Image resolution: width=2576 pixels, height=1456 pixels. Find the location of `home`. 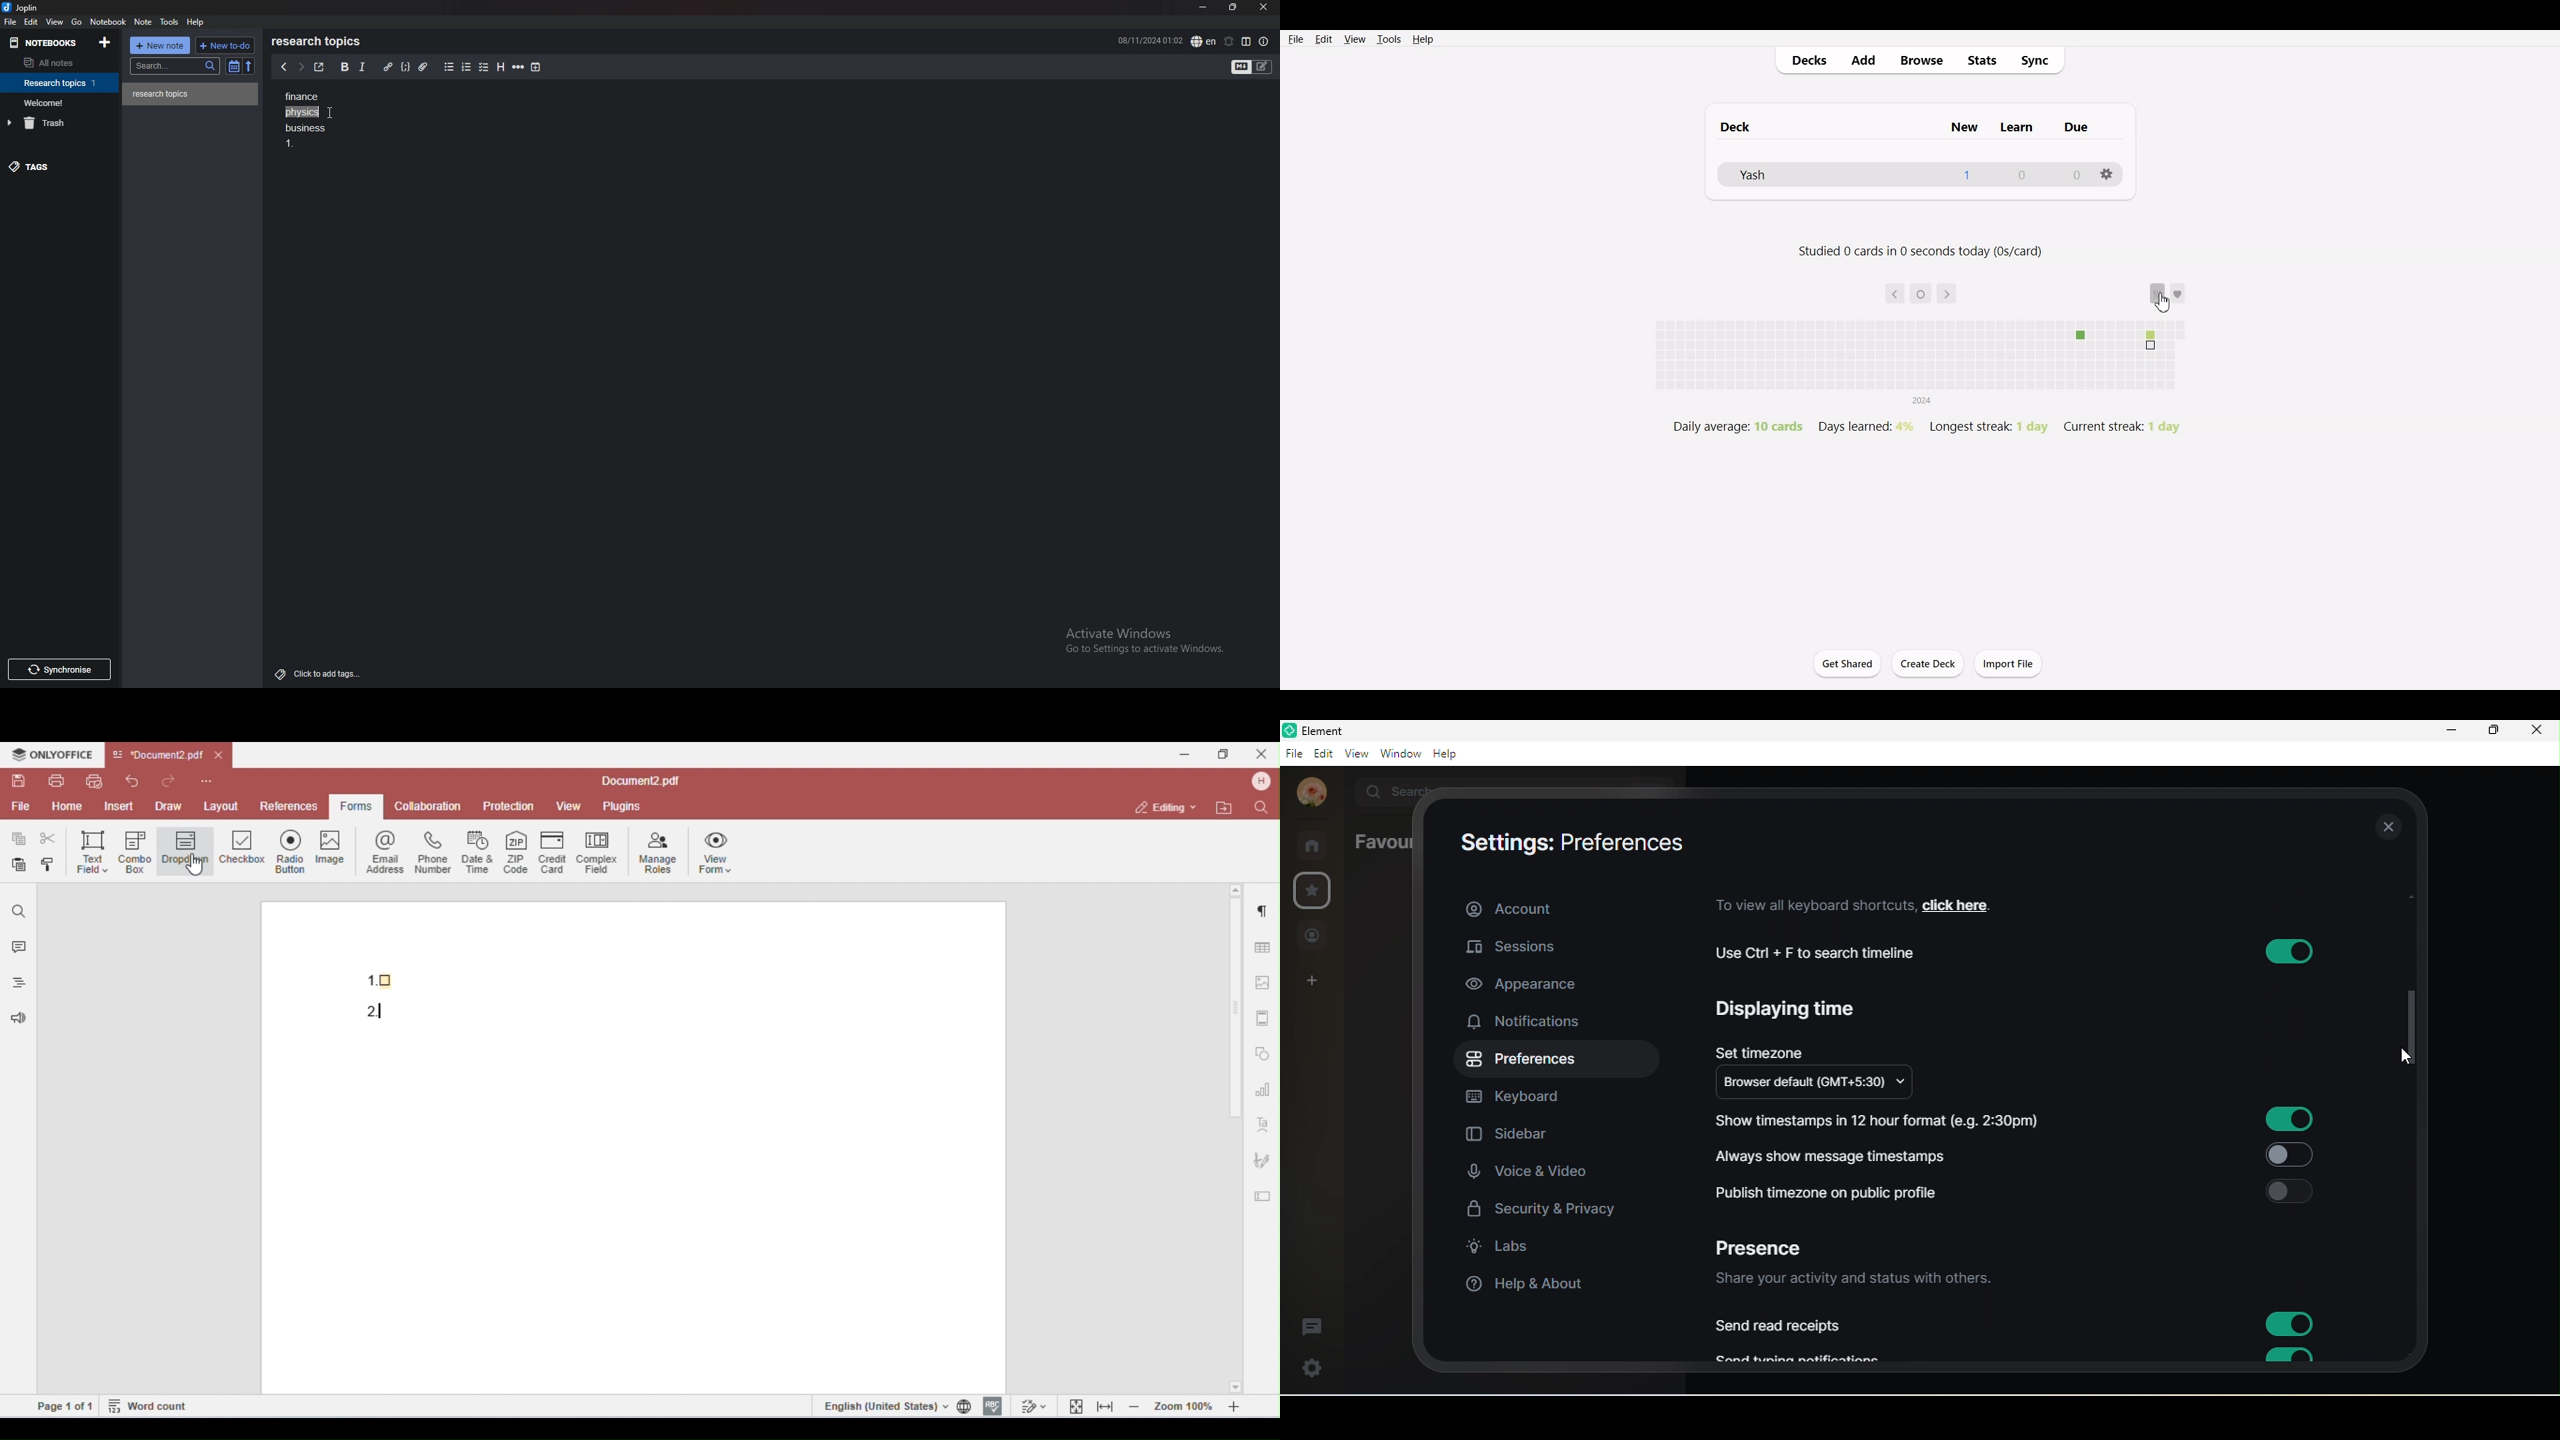

home is located at coordinates (1314, 845).